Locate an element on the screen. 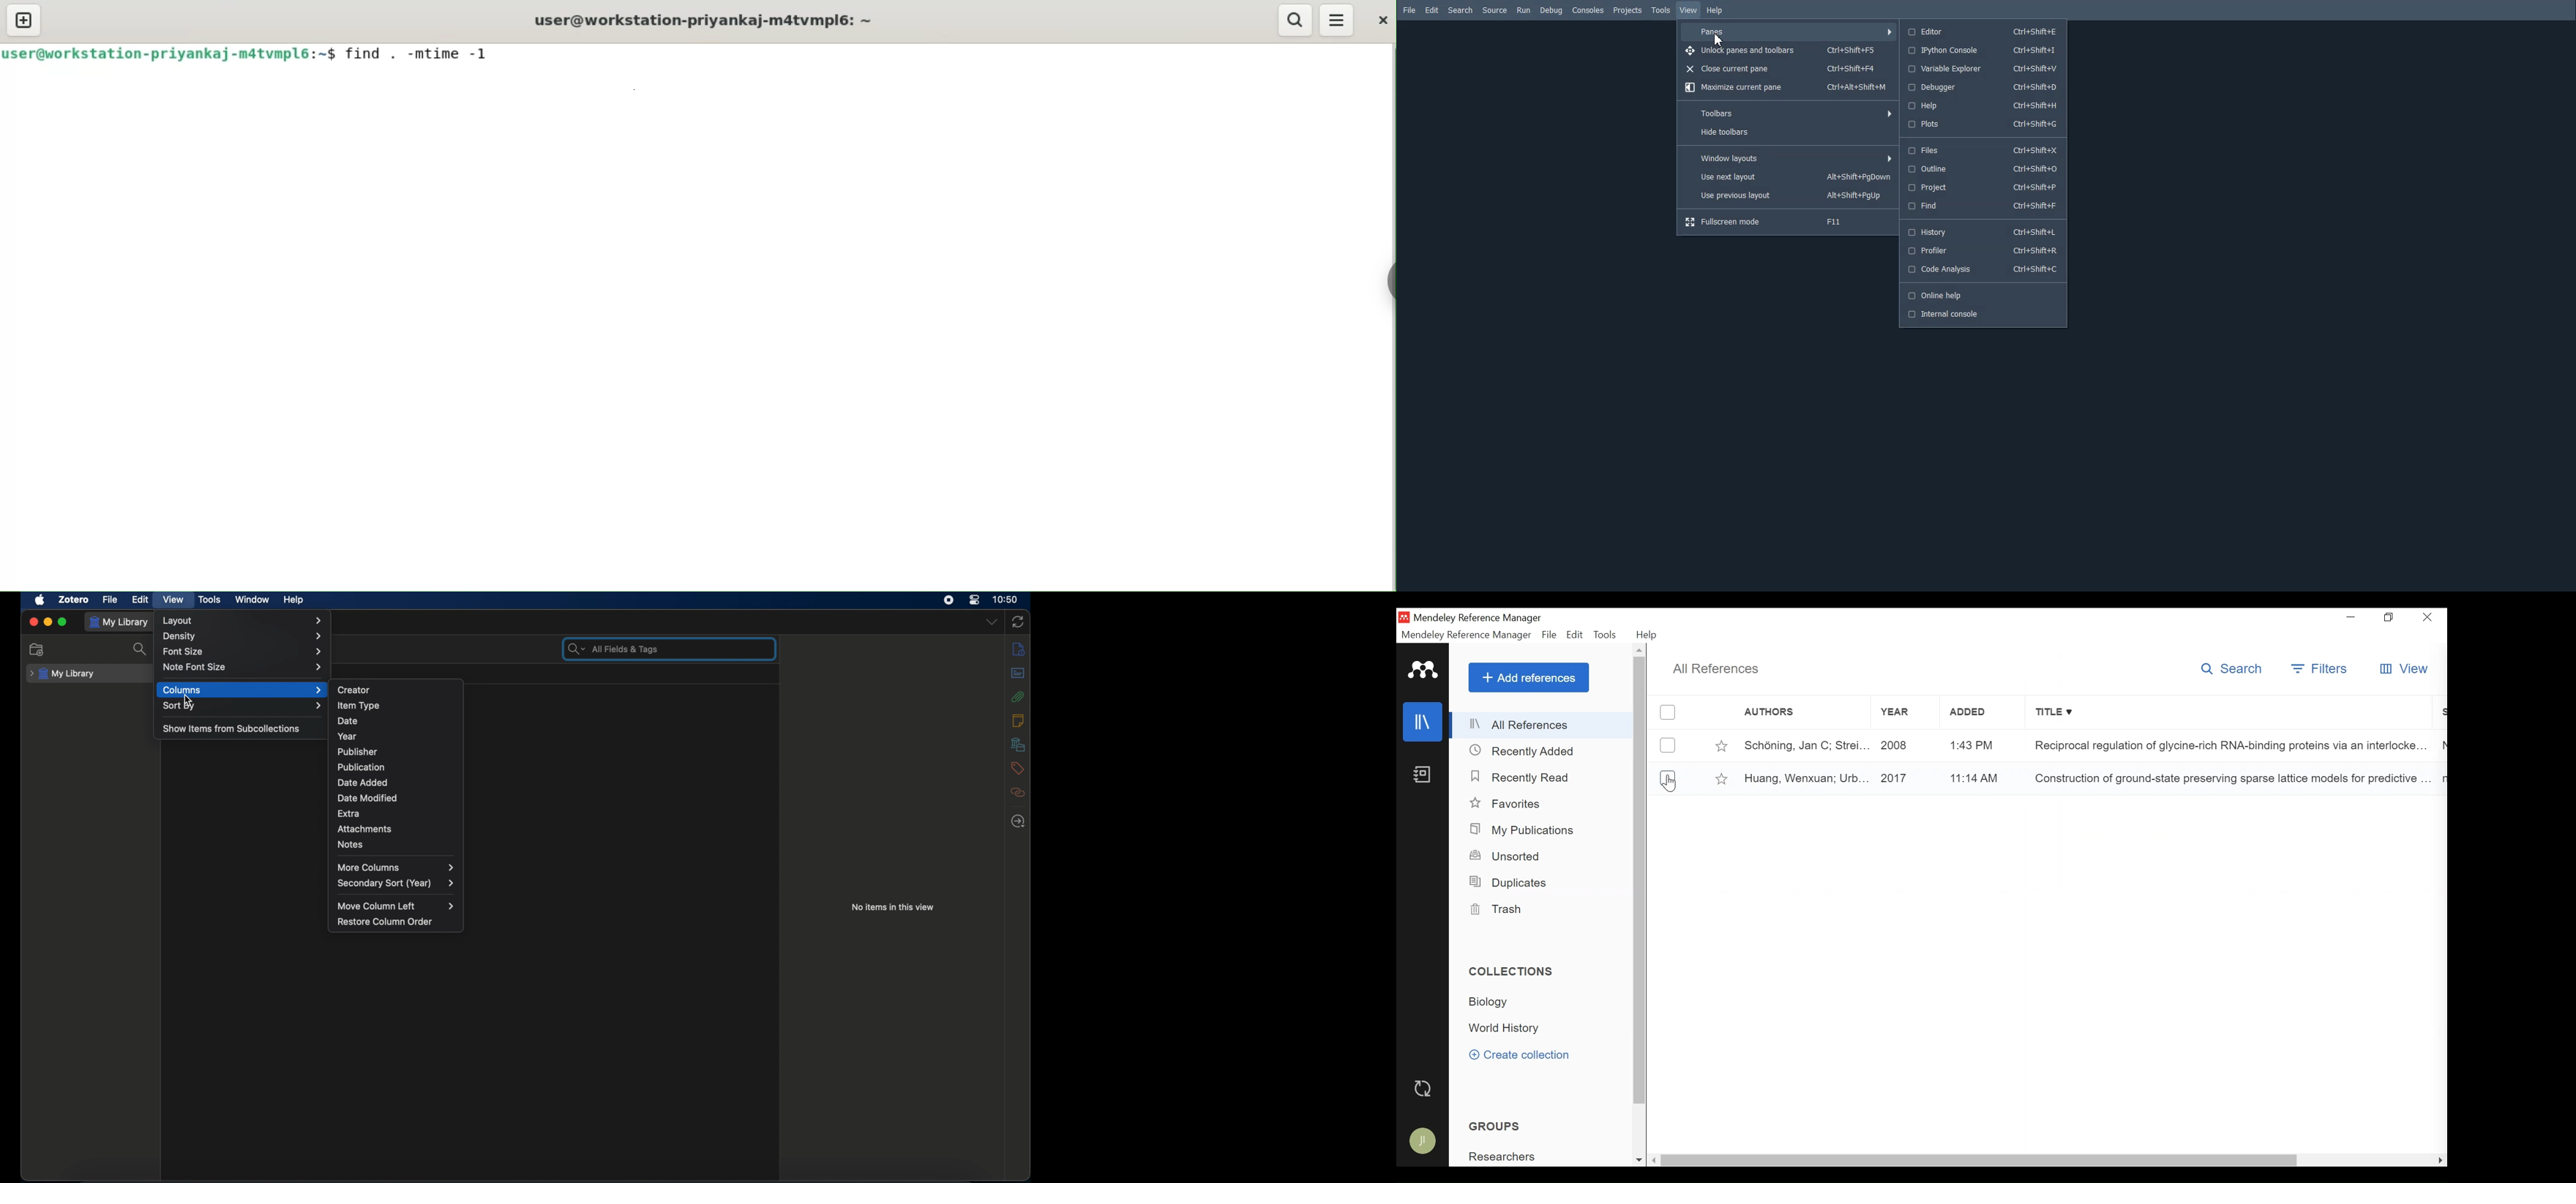 The height and width of the screenshot is (1204, 2576). Unlock panes and toolbars is located at coordinates (1788, 50).